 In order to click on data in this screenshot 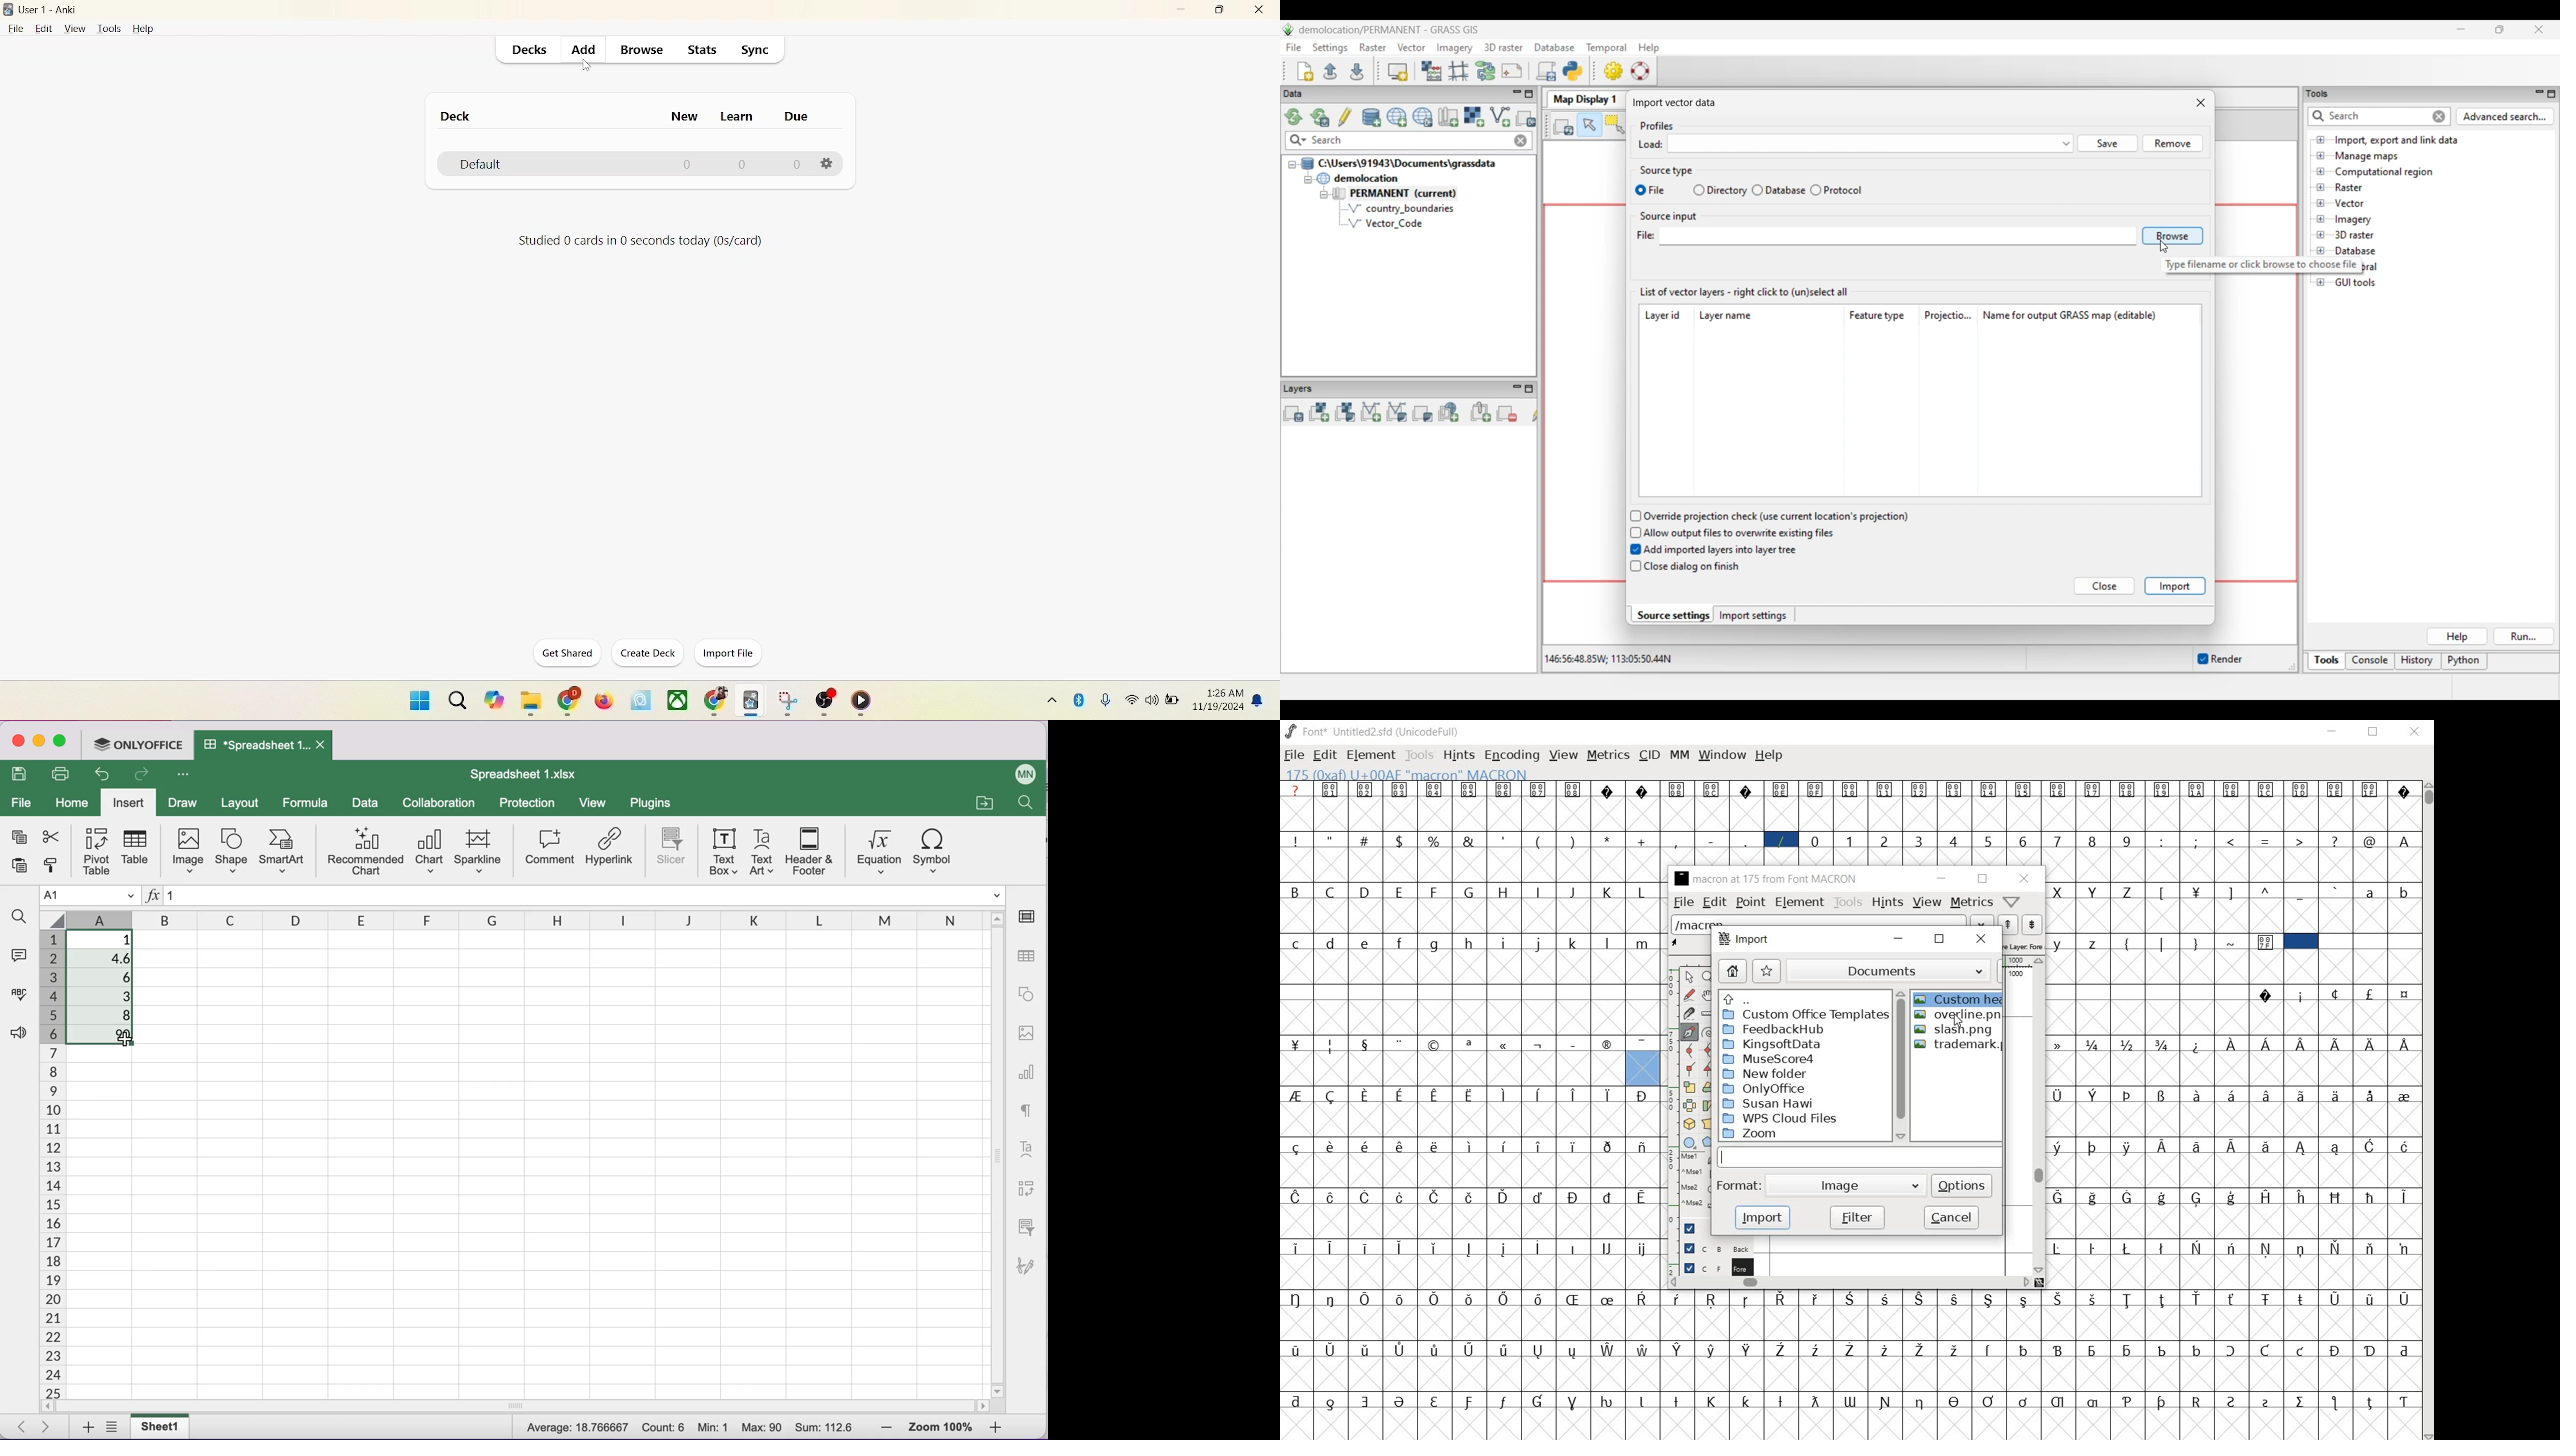, I will do `click(366, 804)`.